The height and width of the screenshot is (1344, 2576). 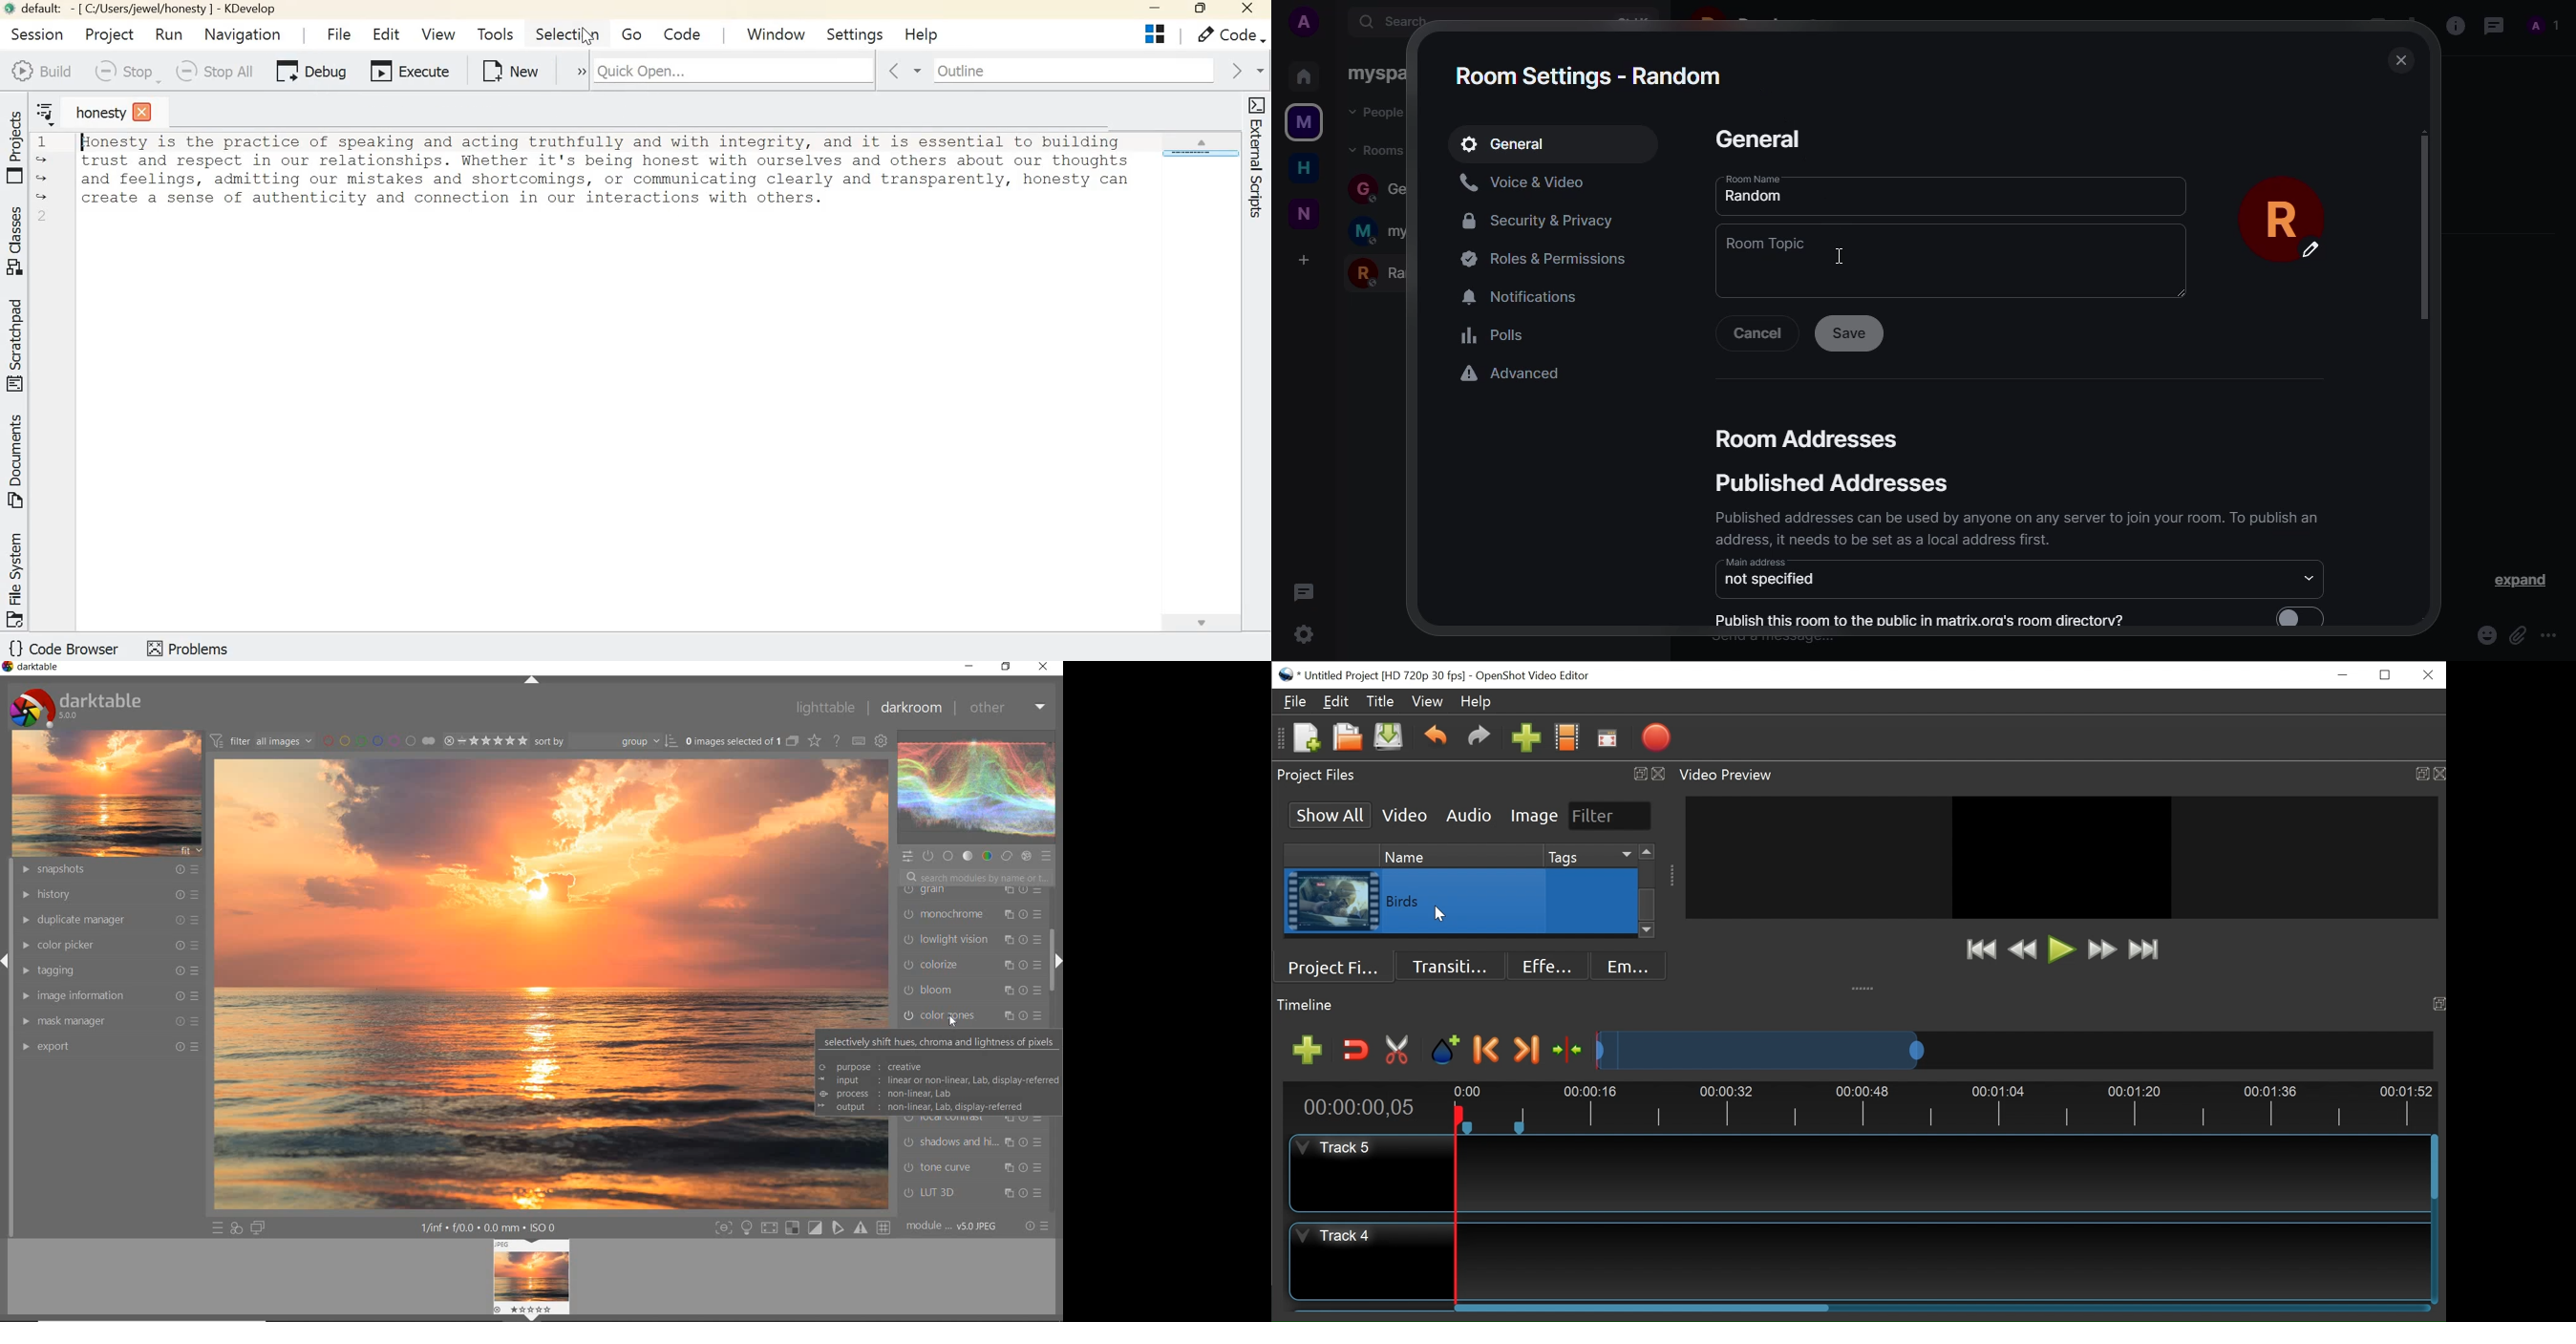 I want to click on show global preference, so click(x=883, y=740).